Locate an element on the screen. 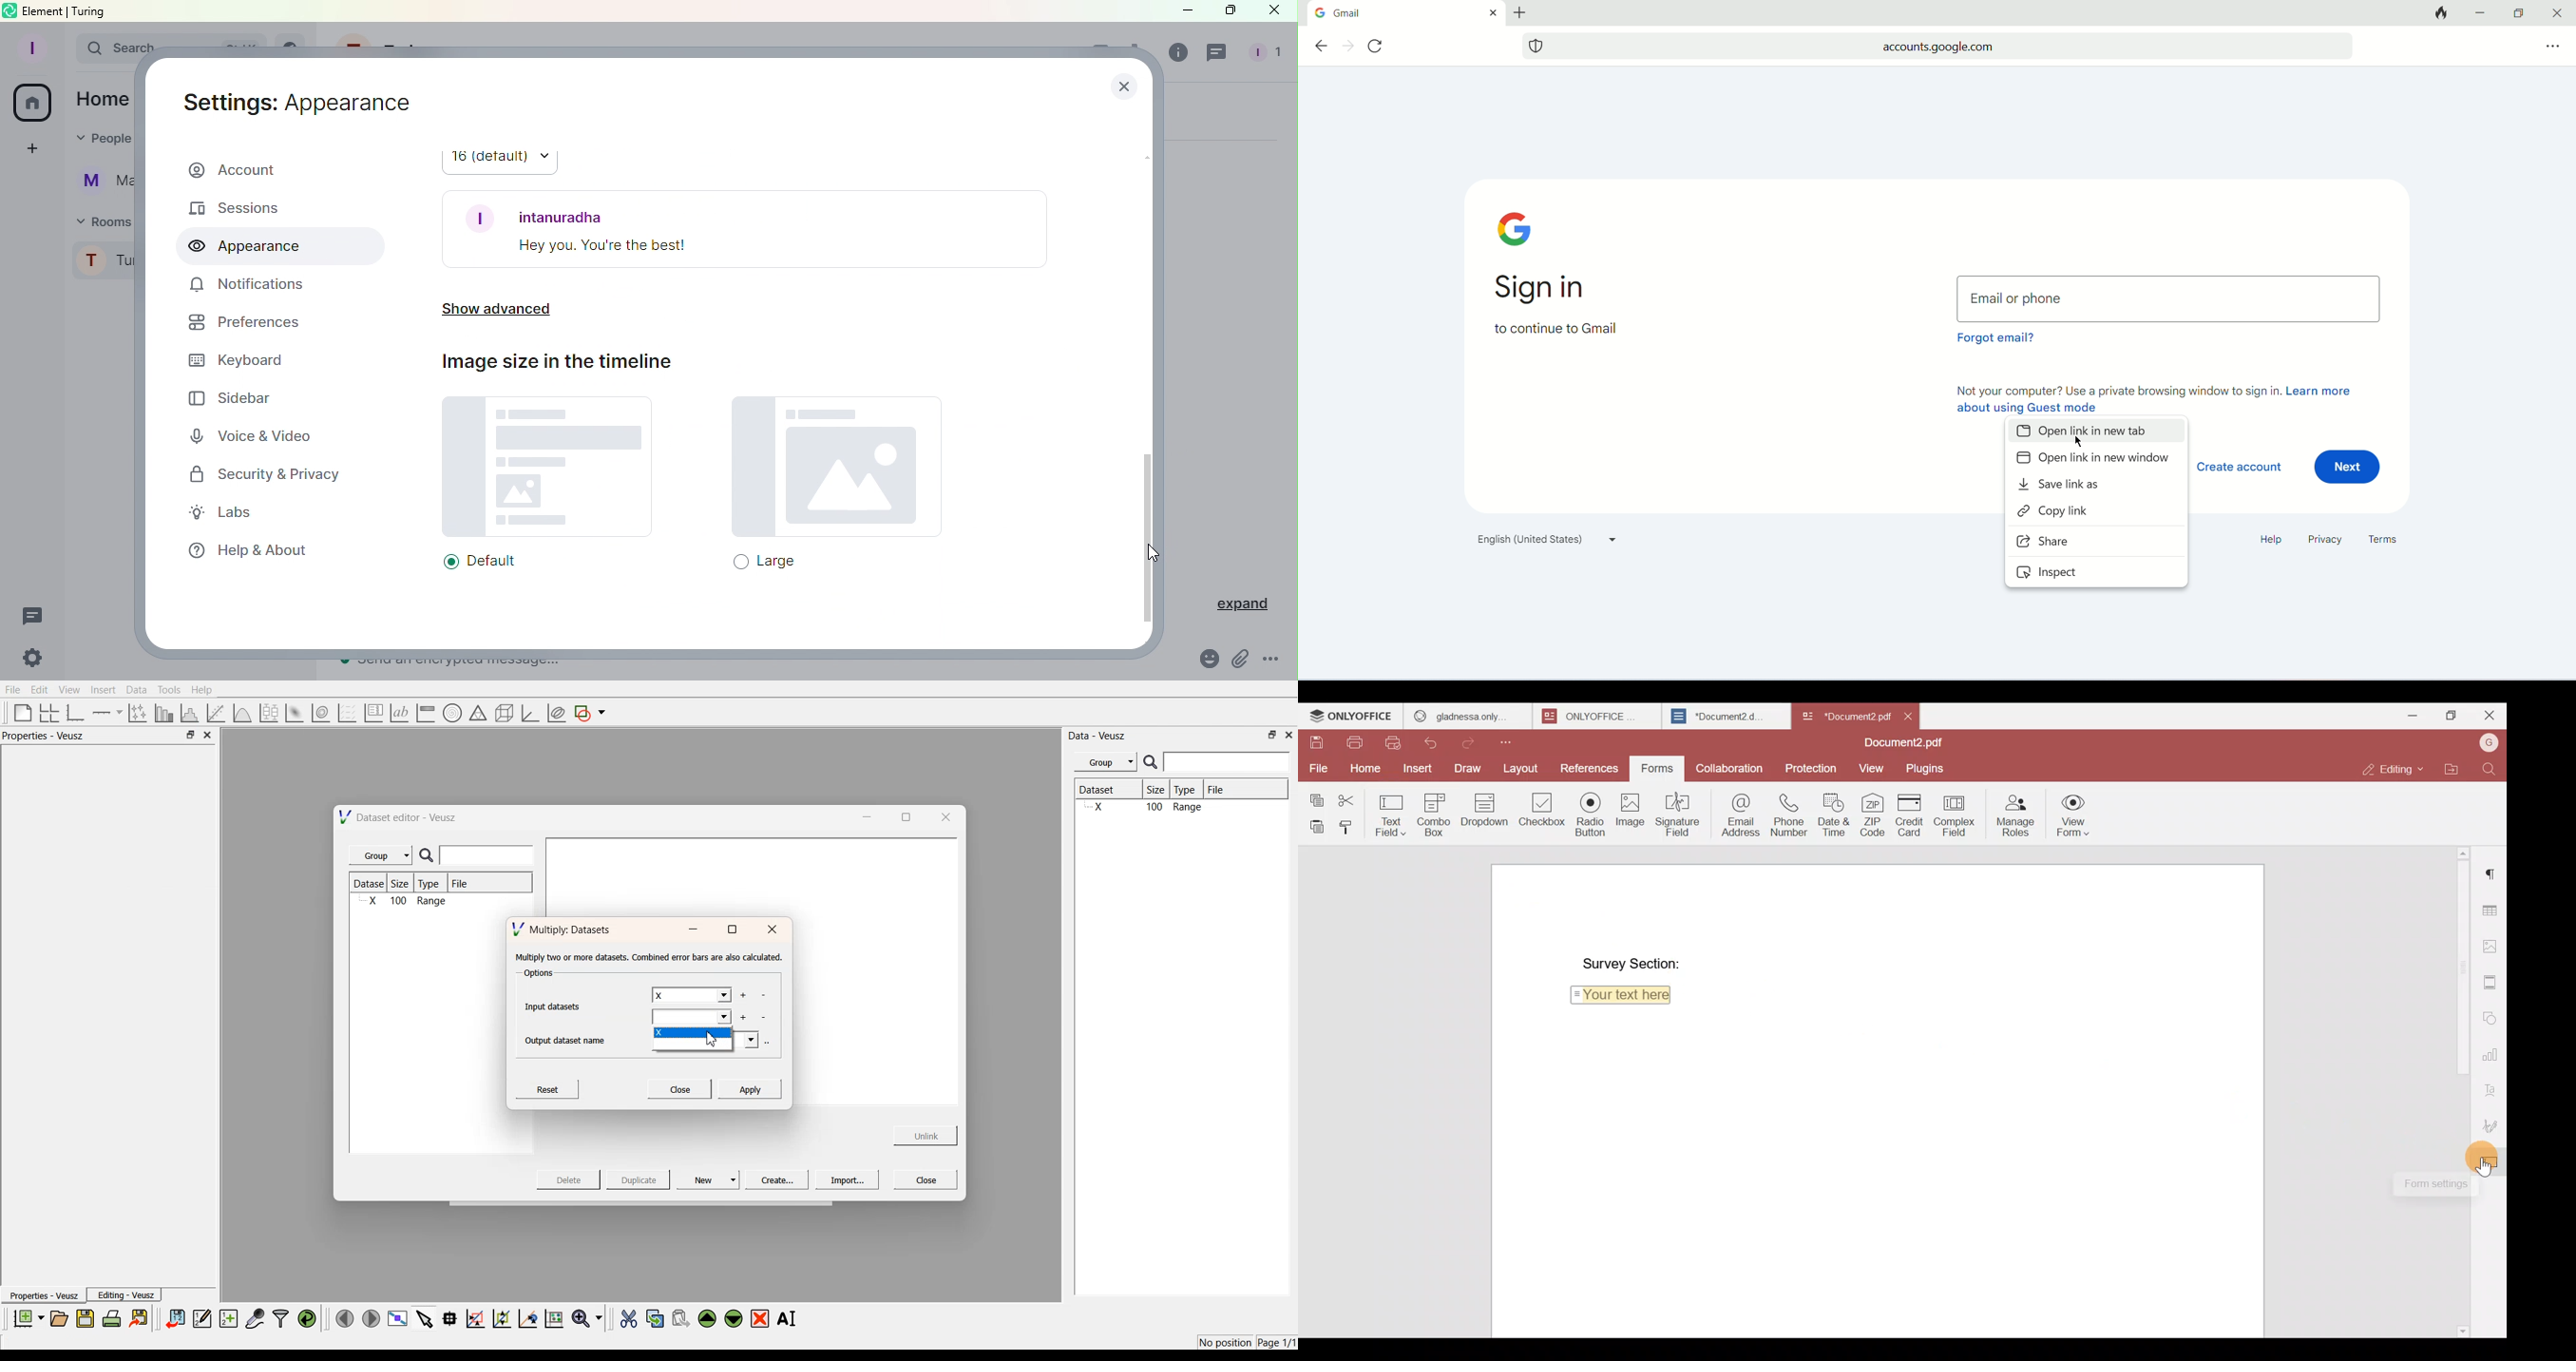 The width and height of the screenshot is (2576, 1372). Your text here is located at coordinates (1624, 999).